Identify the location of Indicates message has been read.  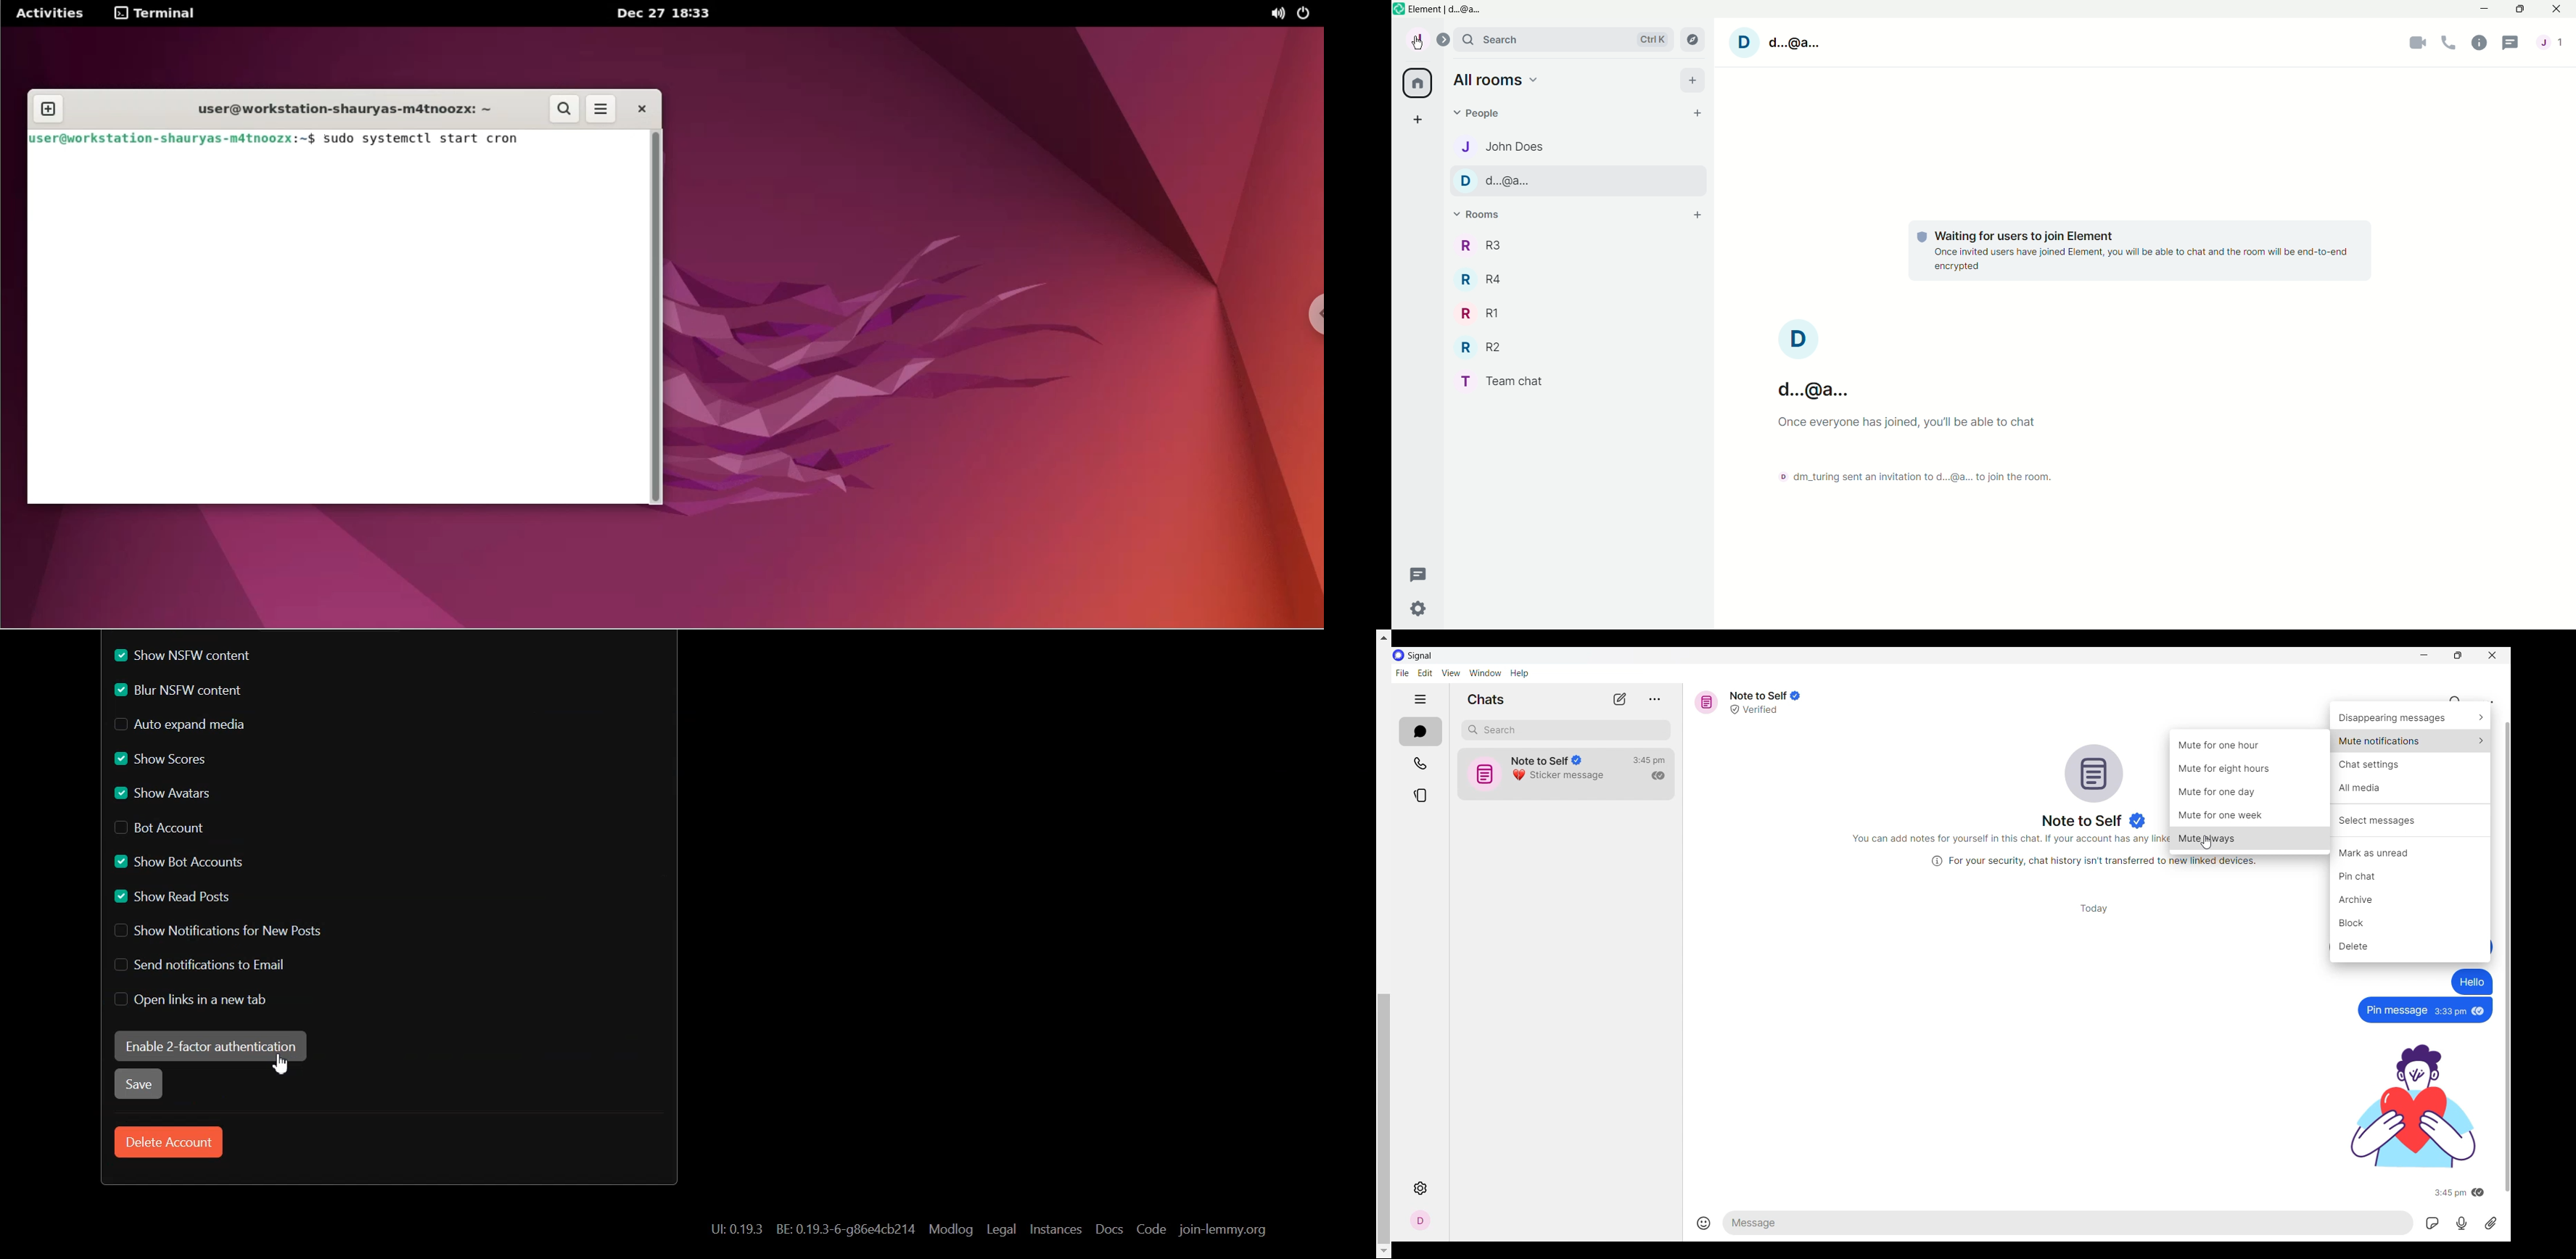
(1658, 776).